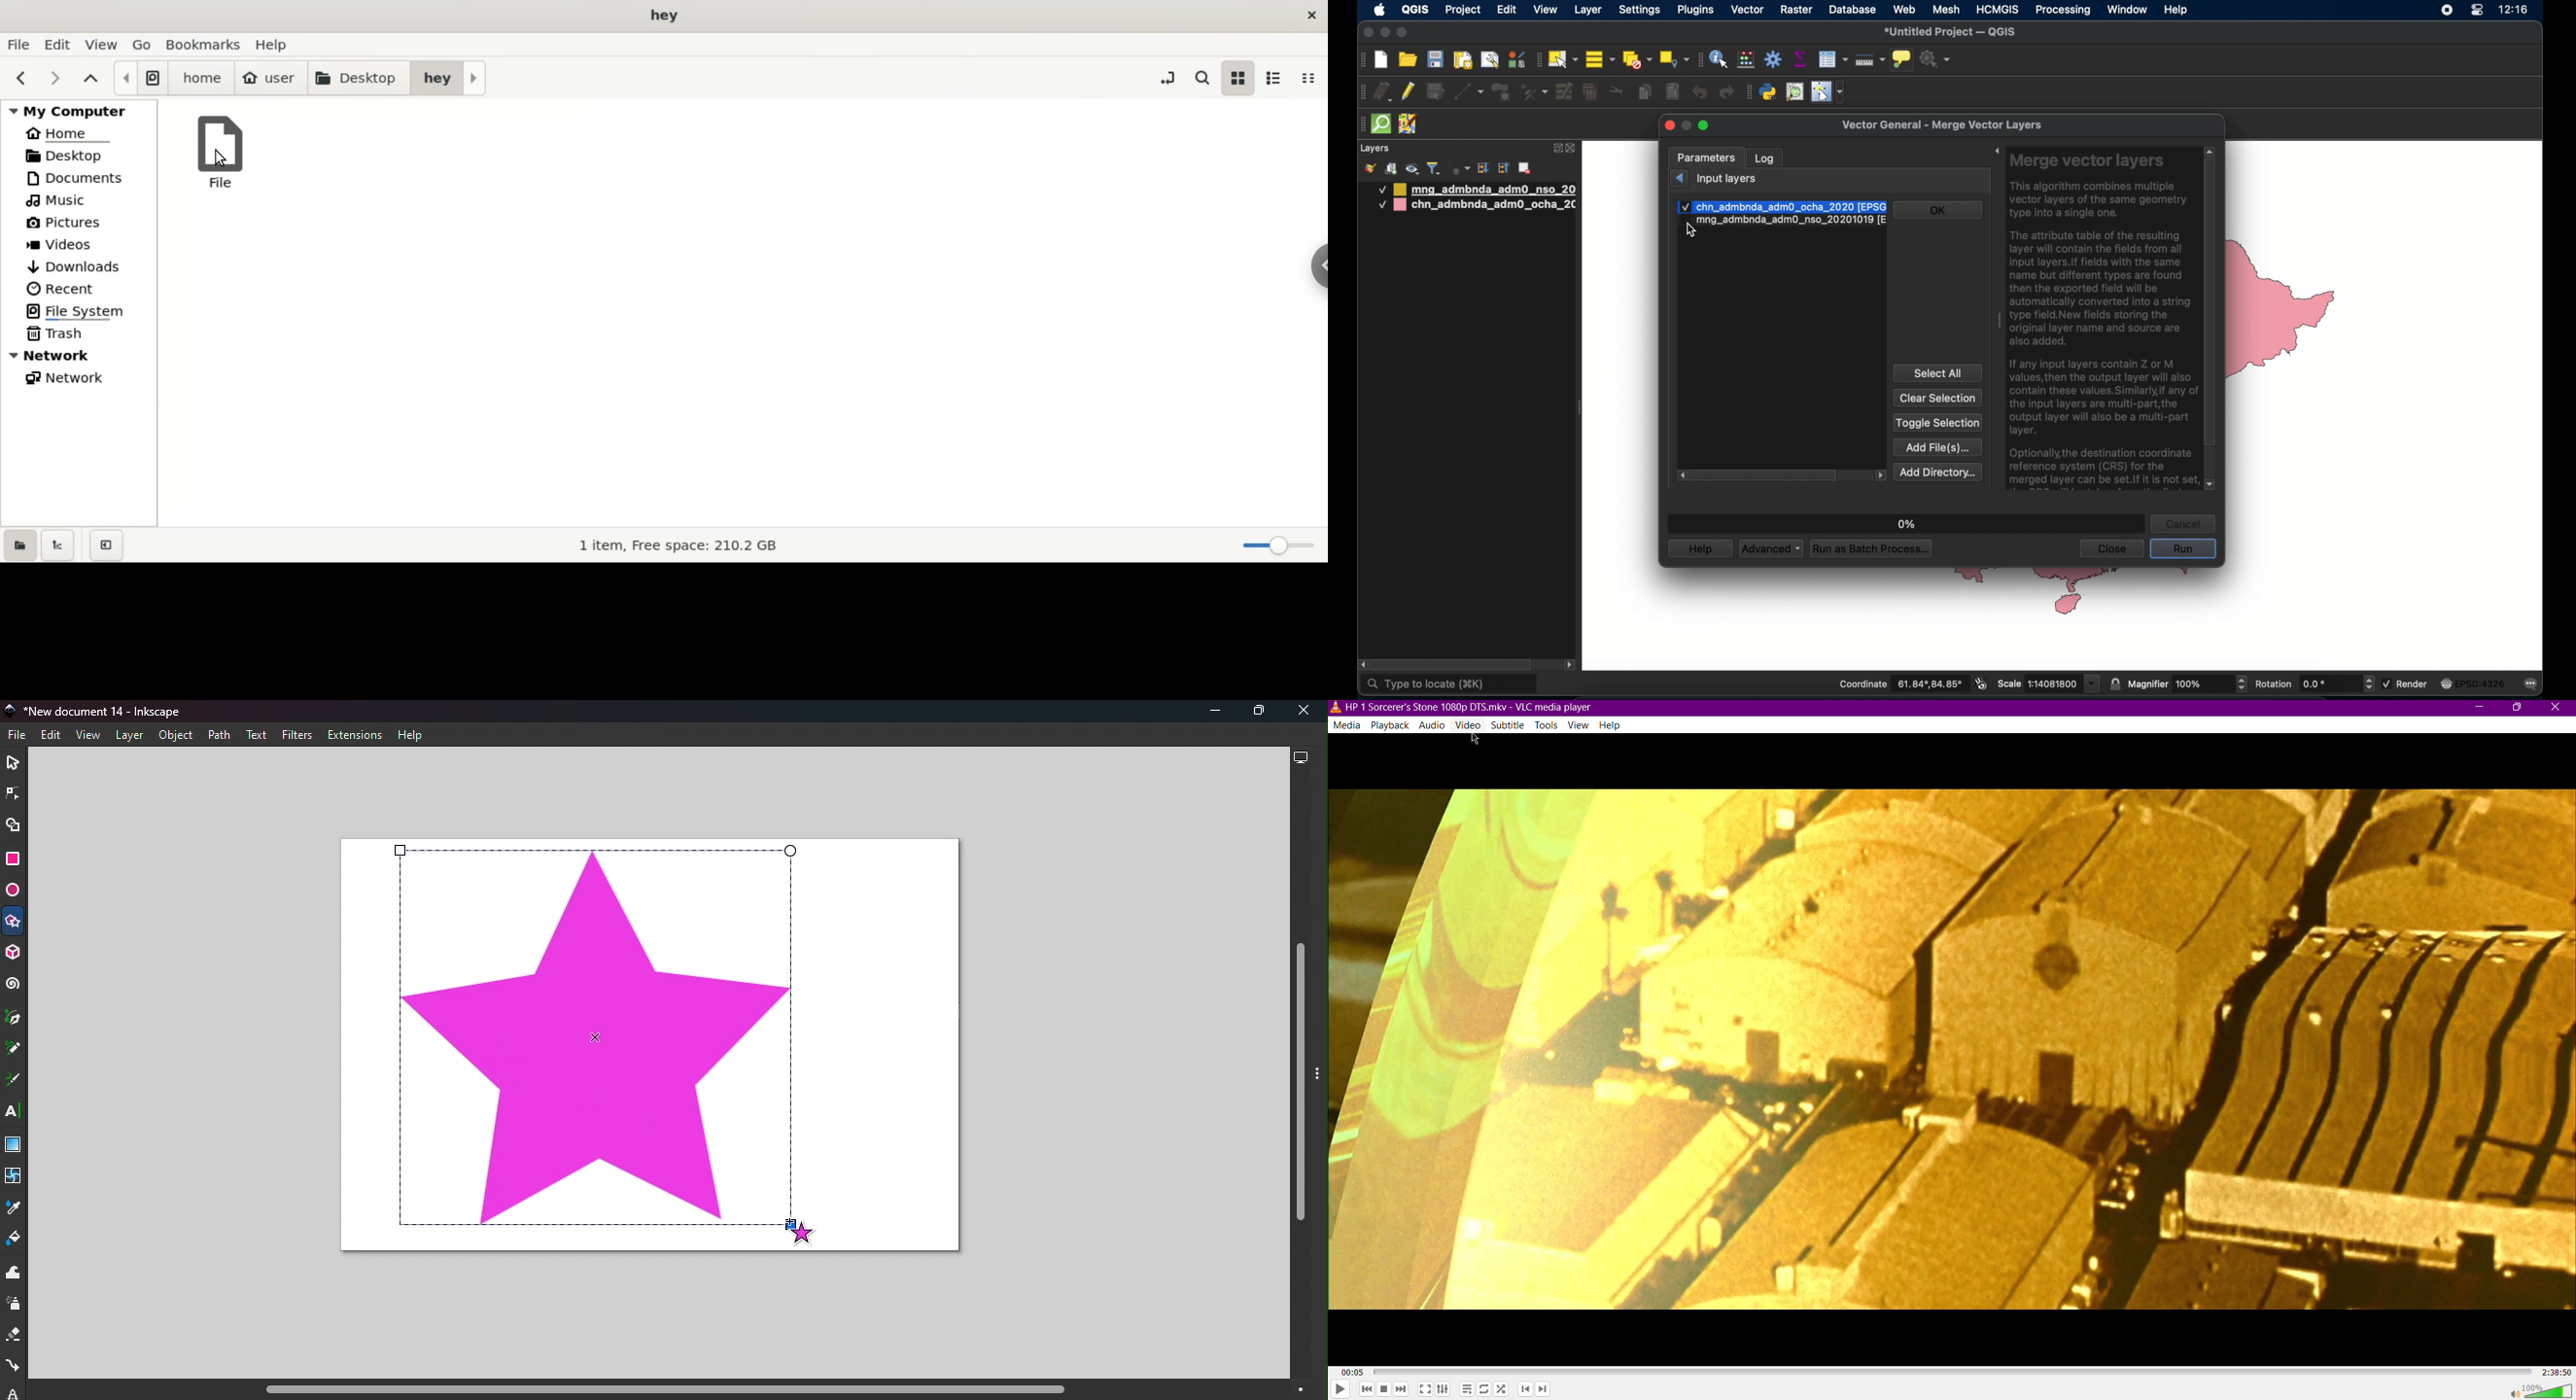 The height and width of the screenshot is (1400, 2576). Describe the element at coordinates (101, 711) in the screenshot. I see `Document name` at that location.